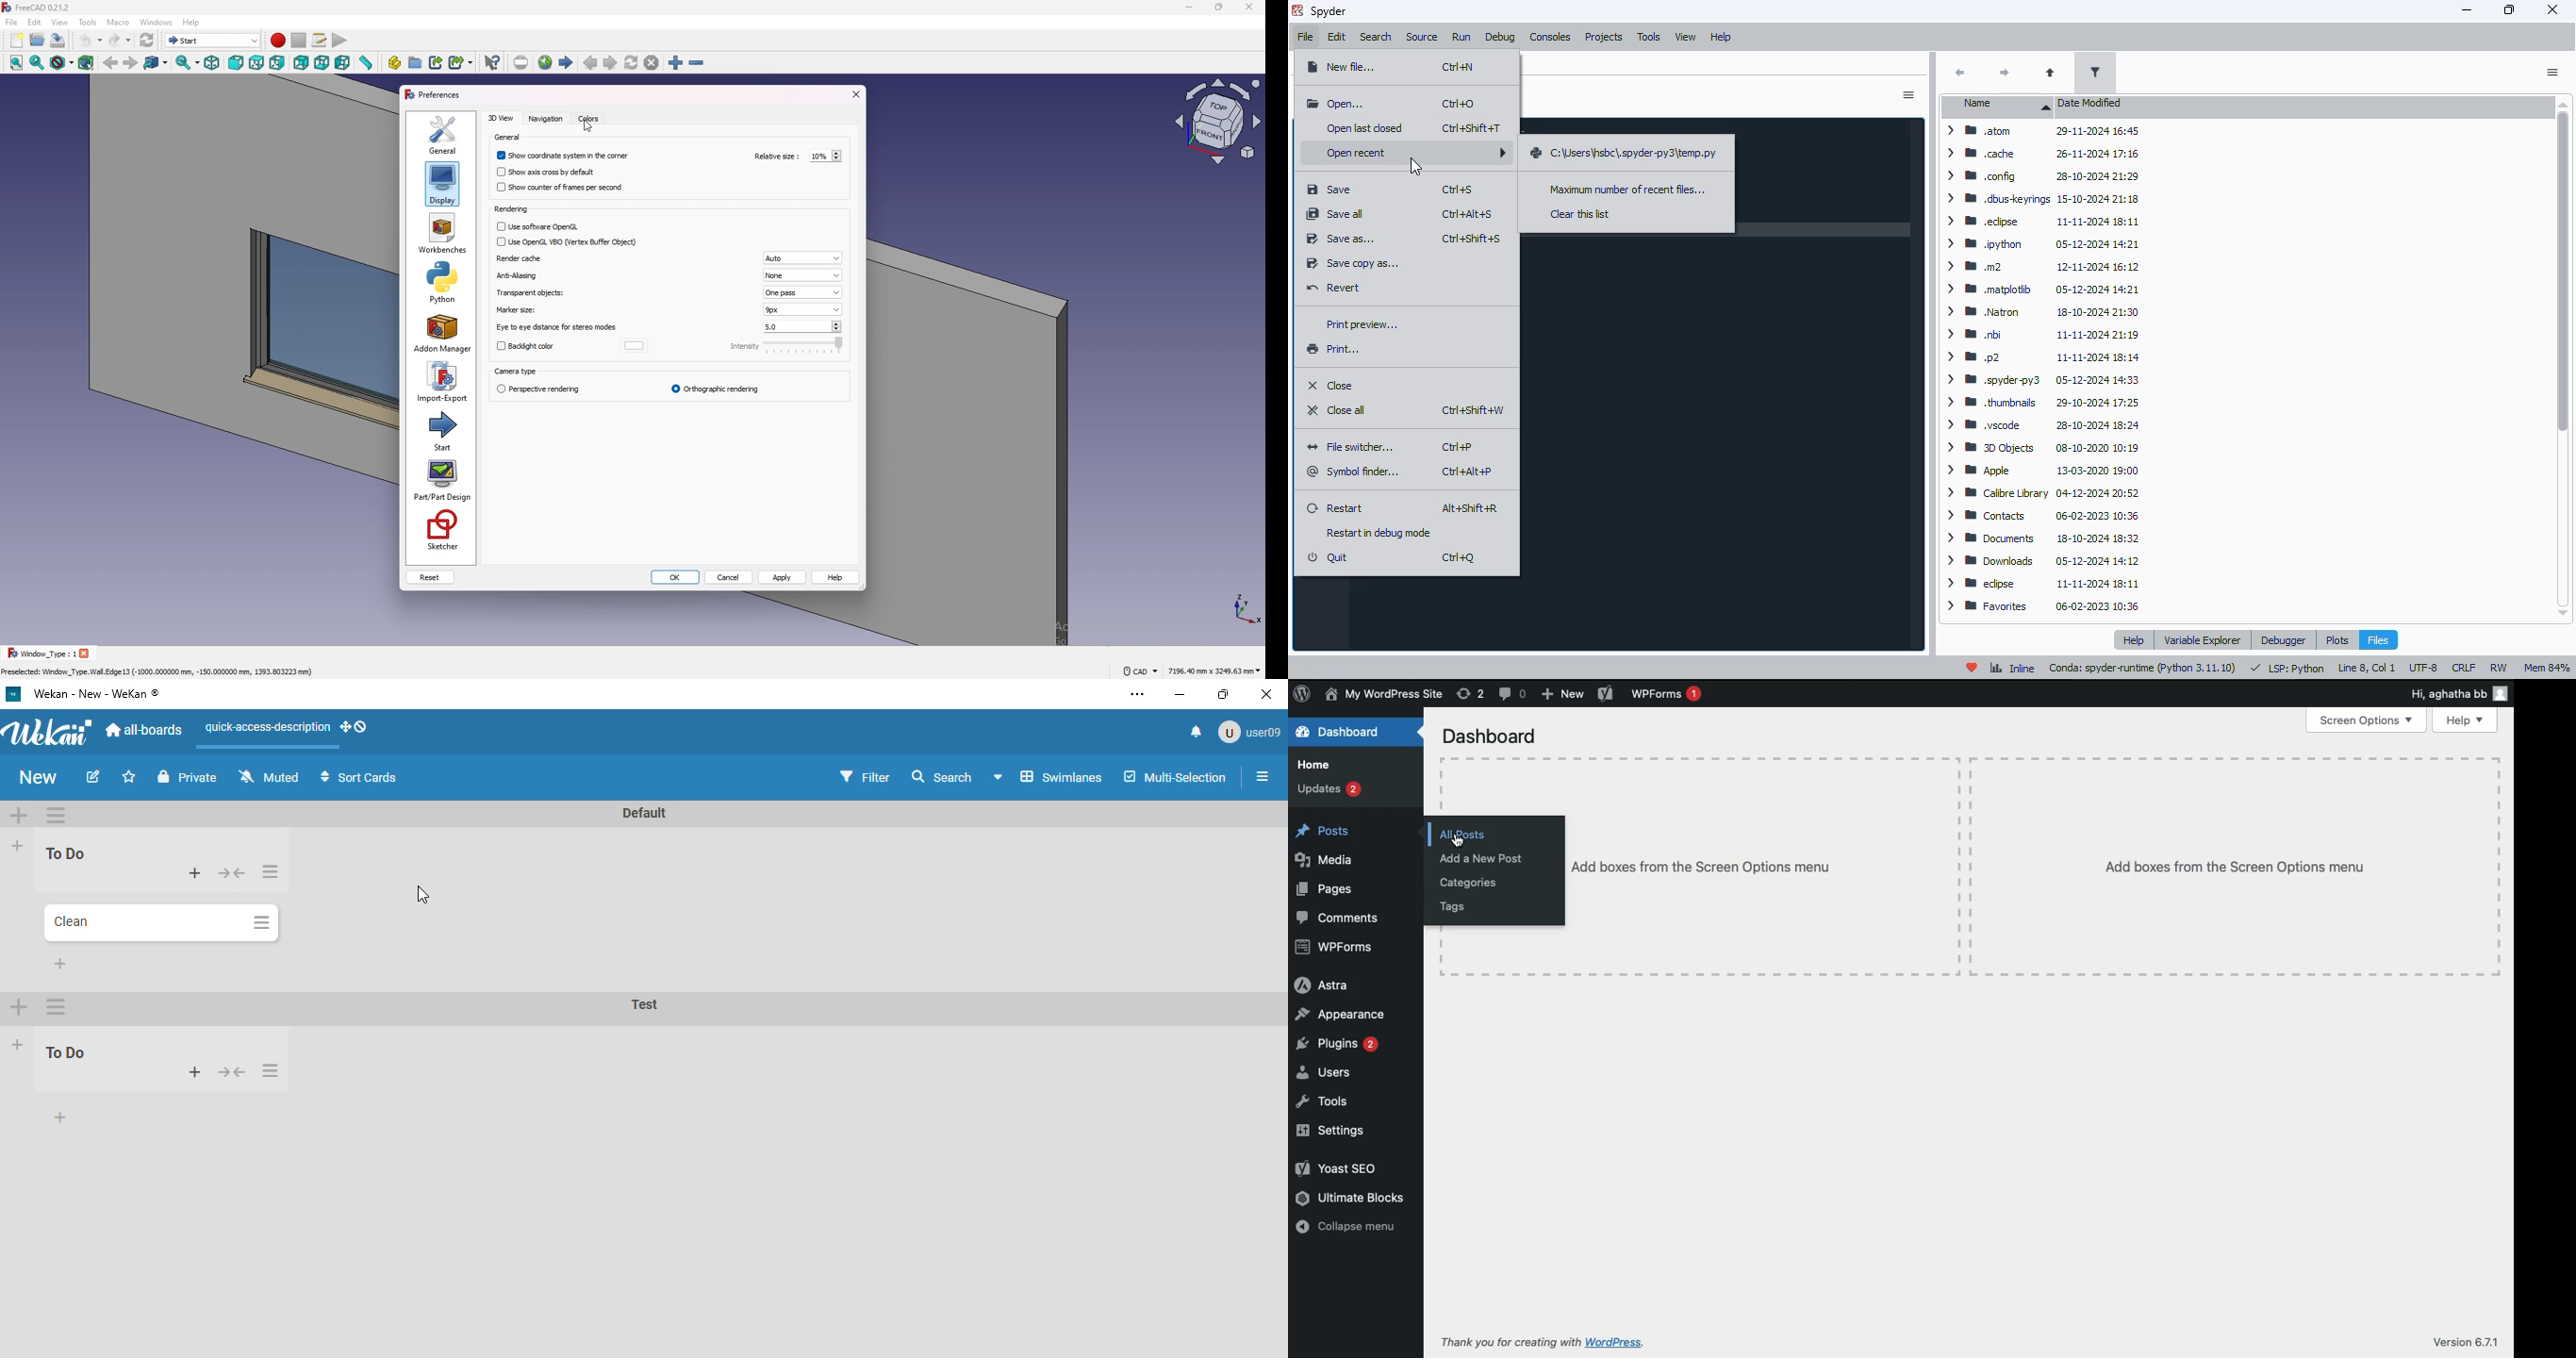 The width and height of the screenshot is (2576, 1372). I want to click on execute macro, so click(339, 42).